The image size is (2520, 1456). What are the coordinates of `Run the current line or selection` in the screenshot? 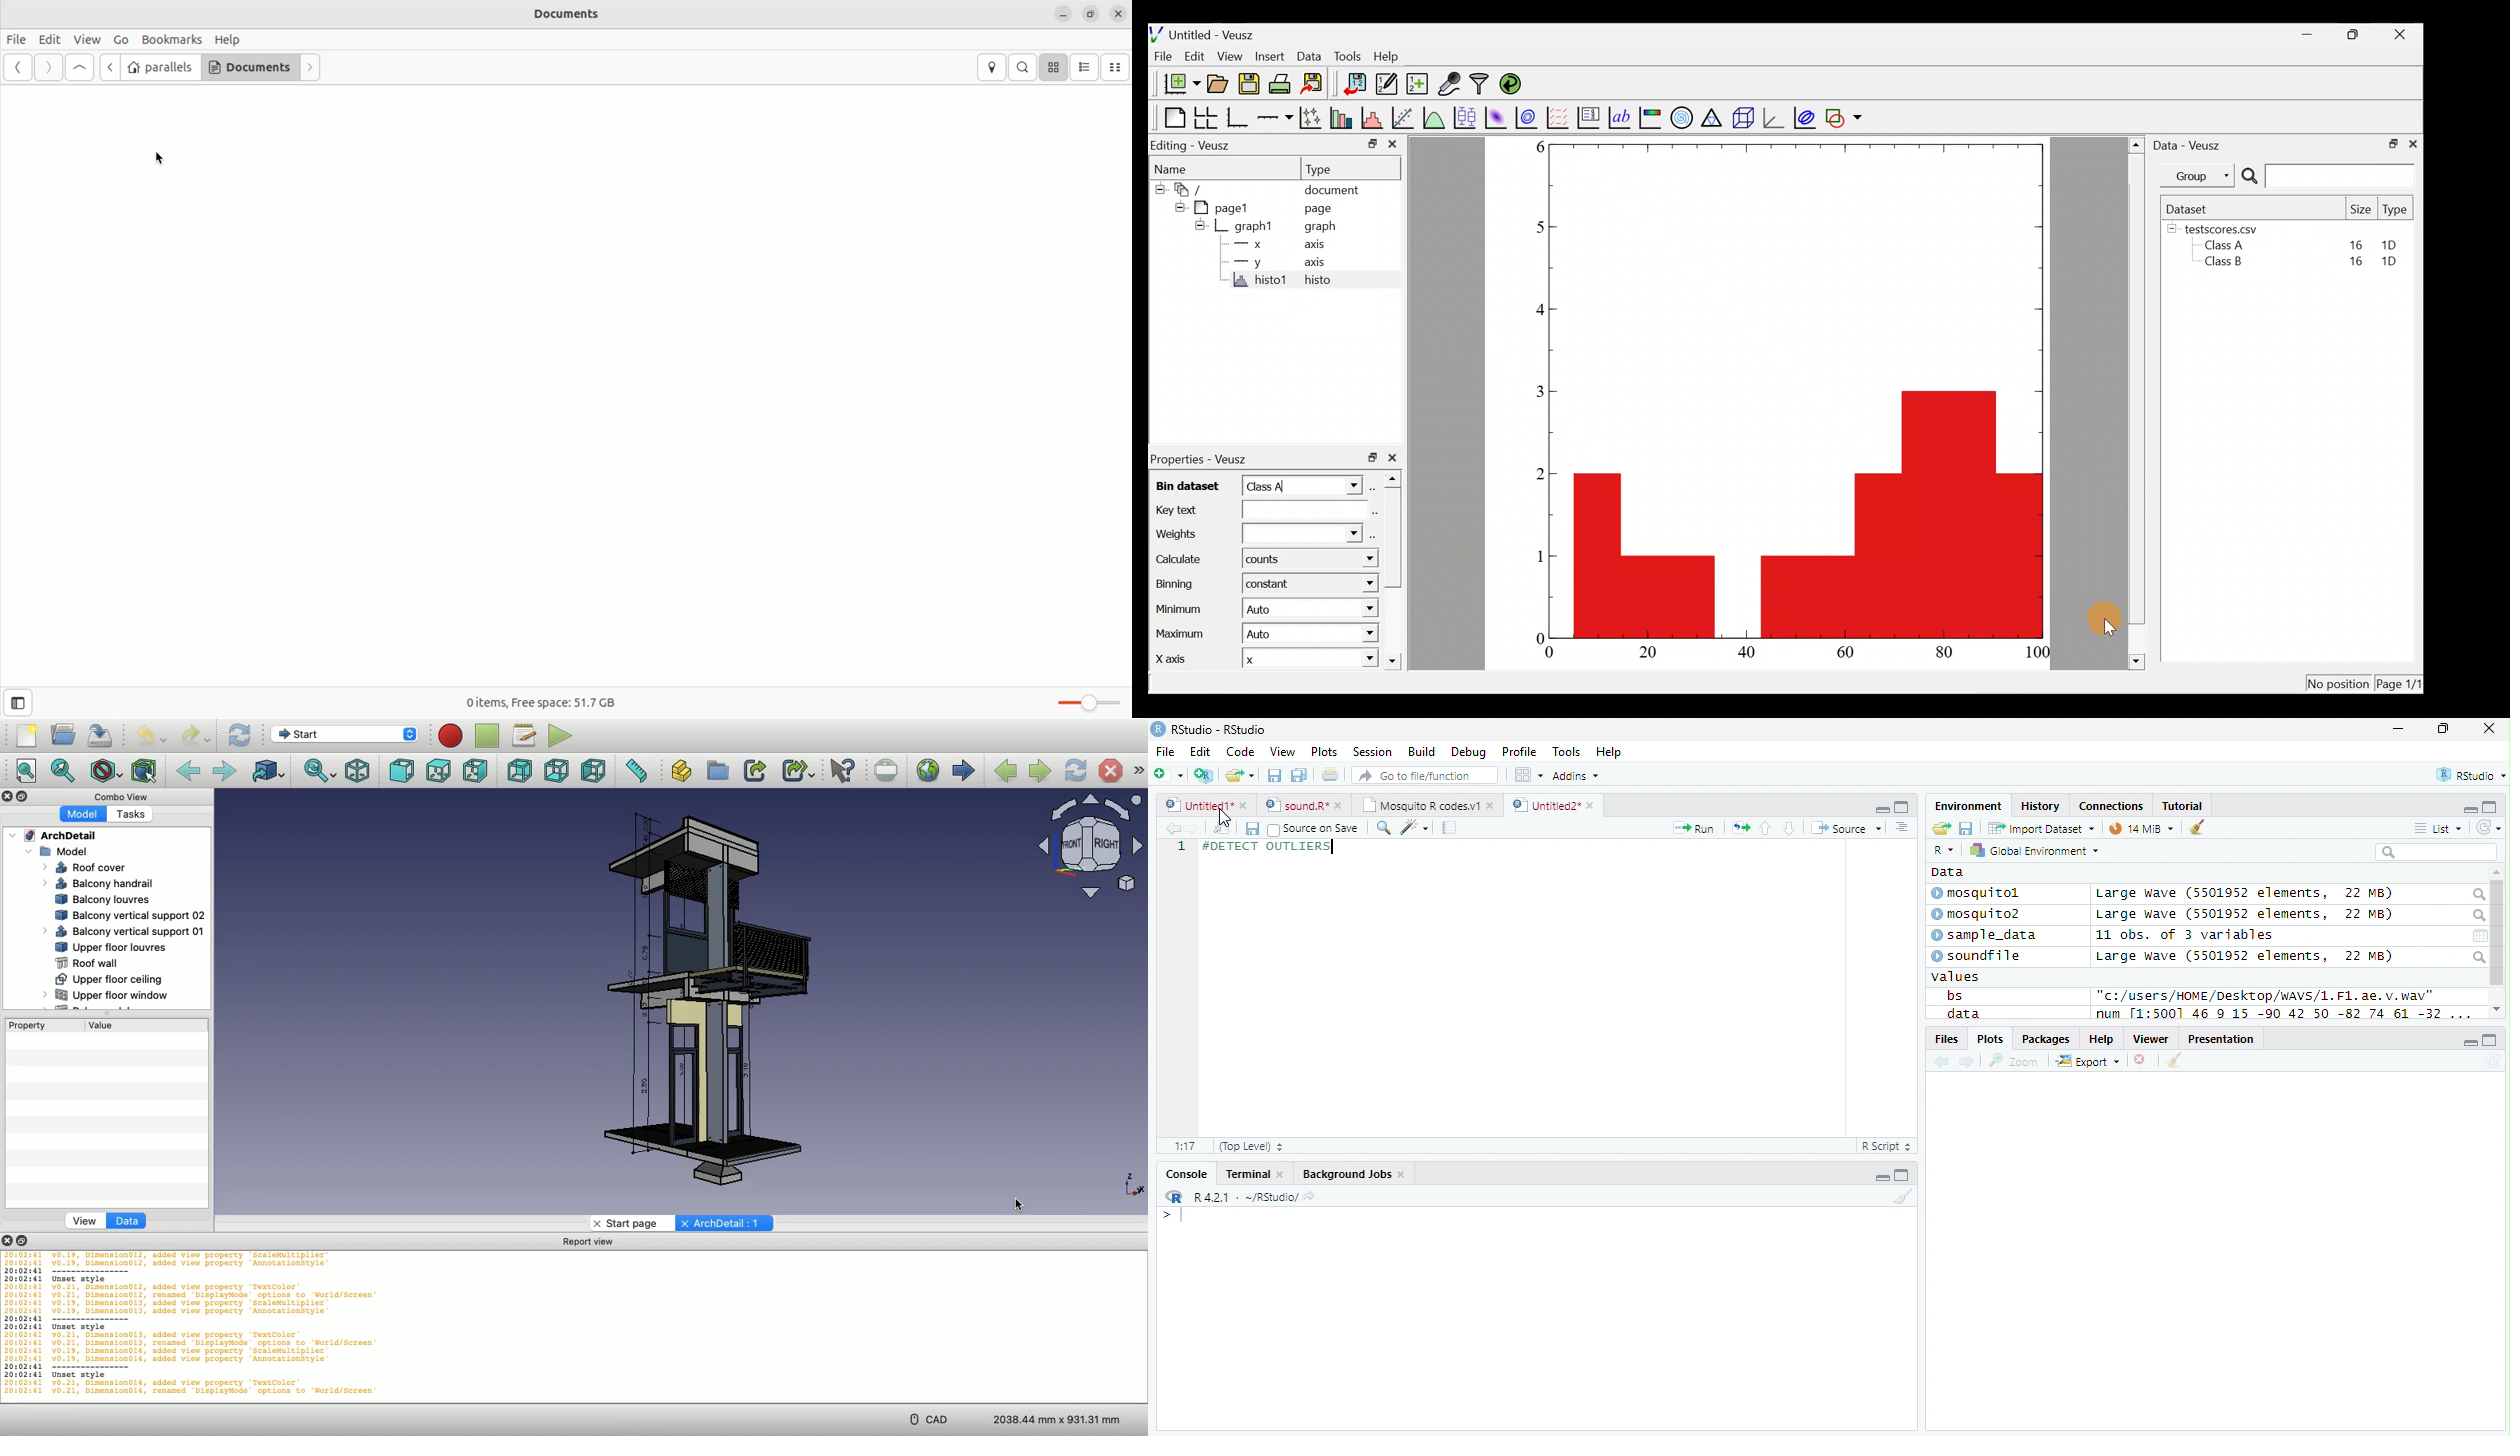 It's located at (1694, 829).